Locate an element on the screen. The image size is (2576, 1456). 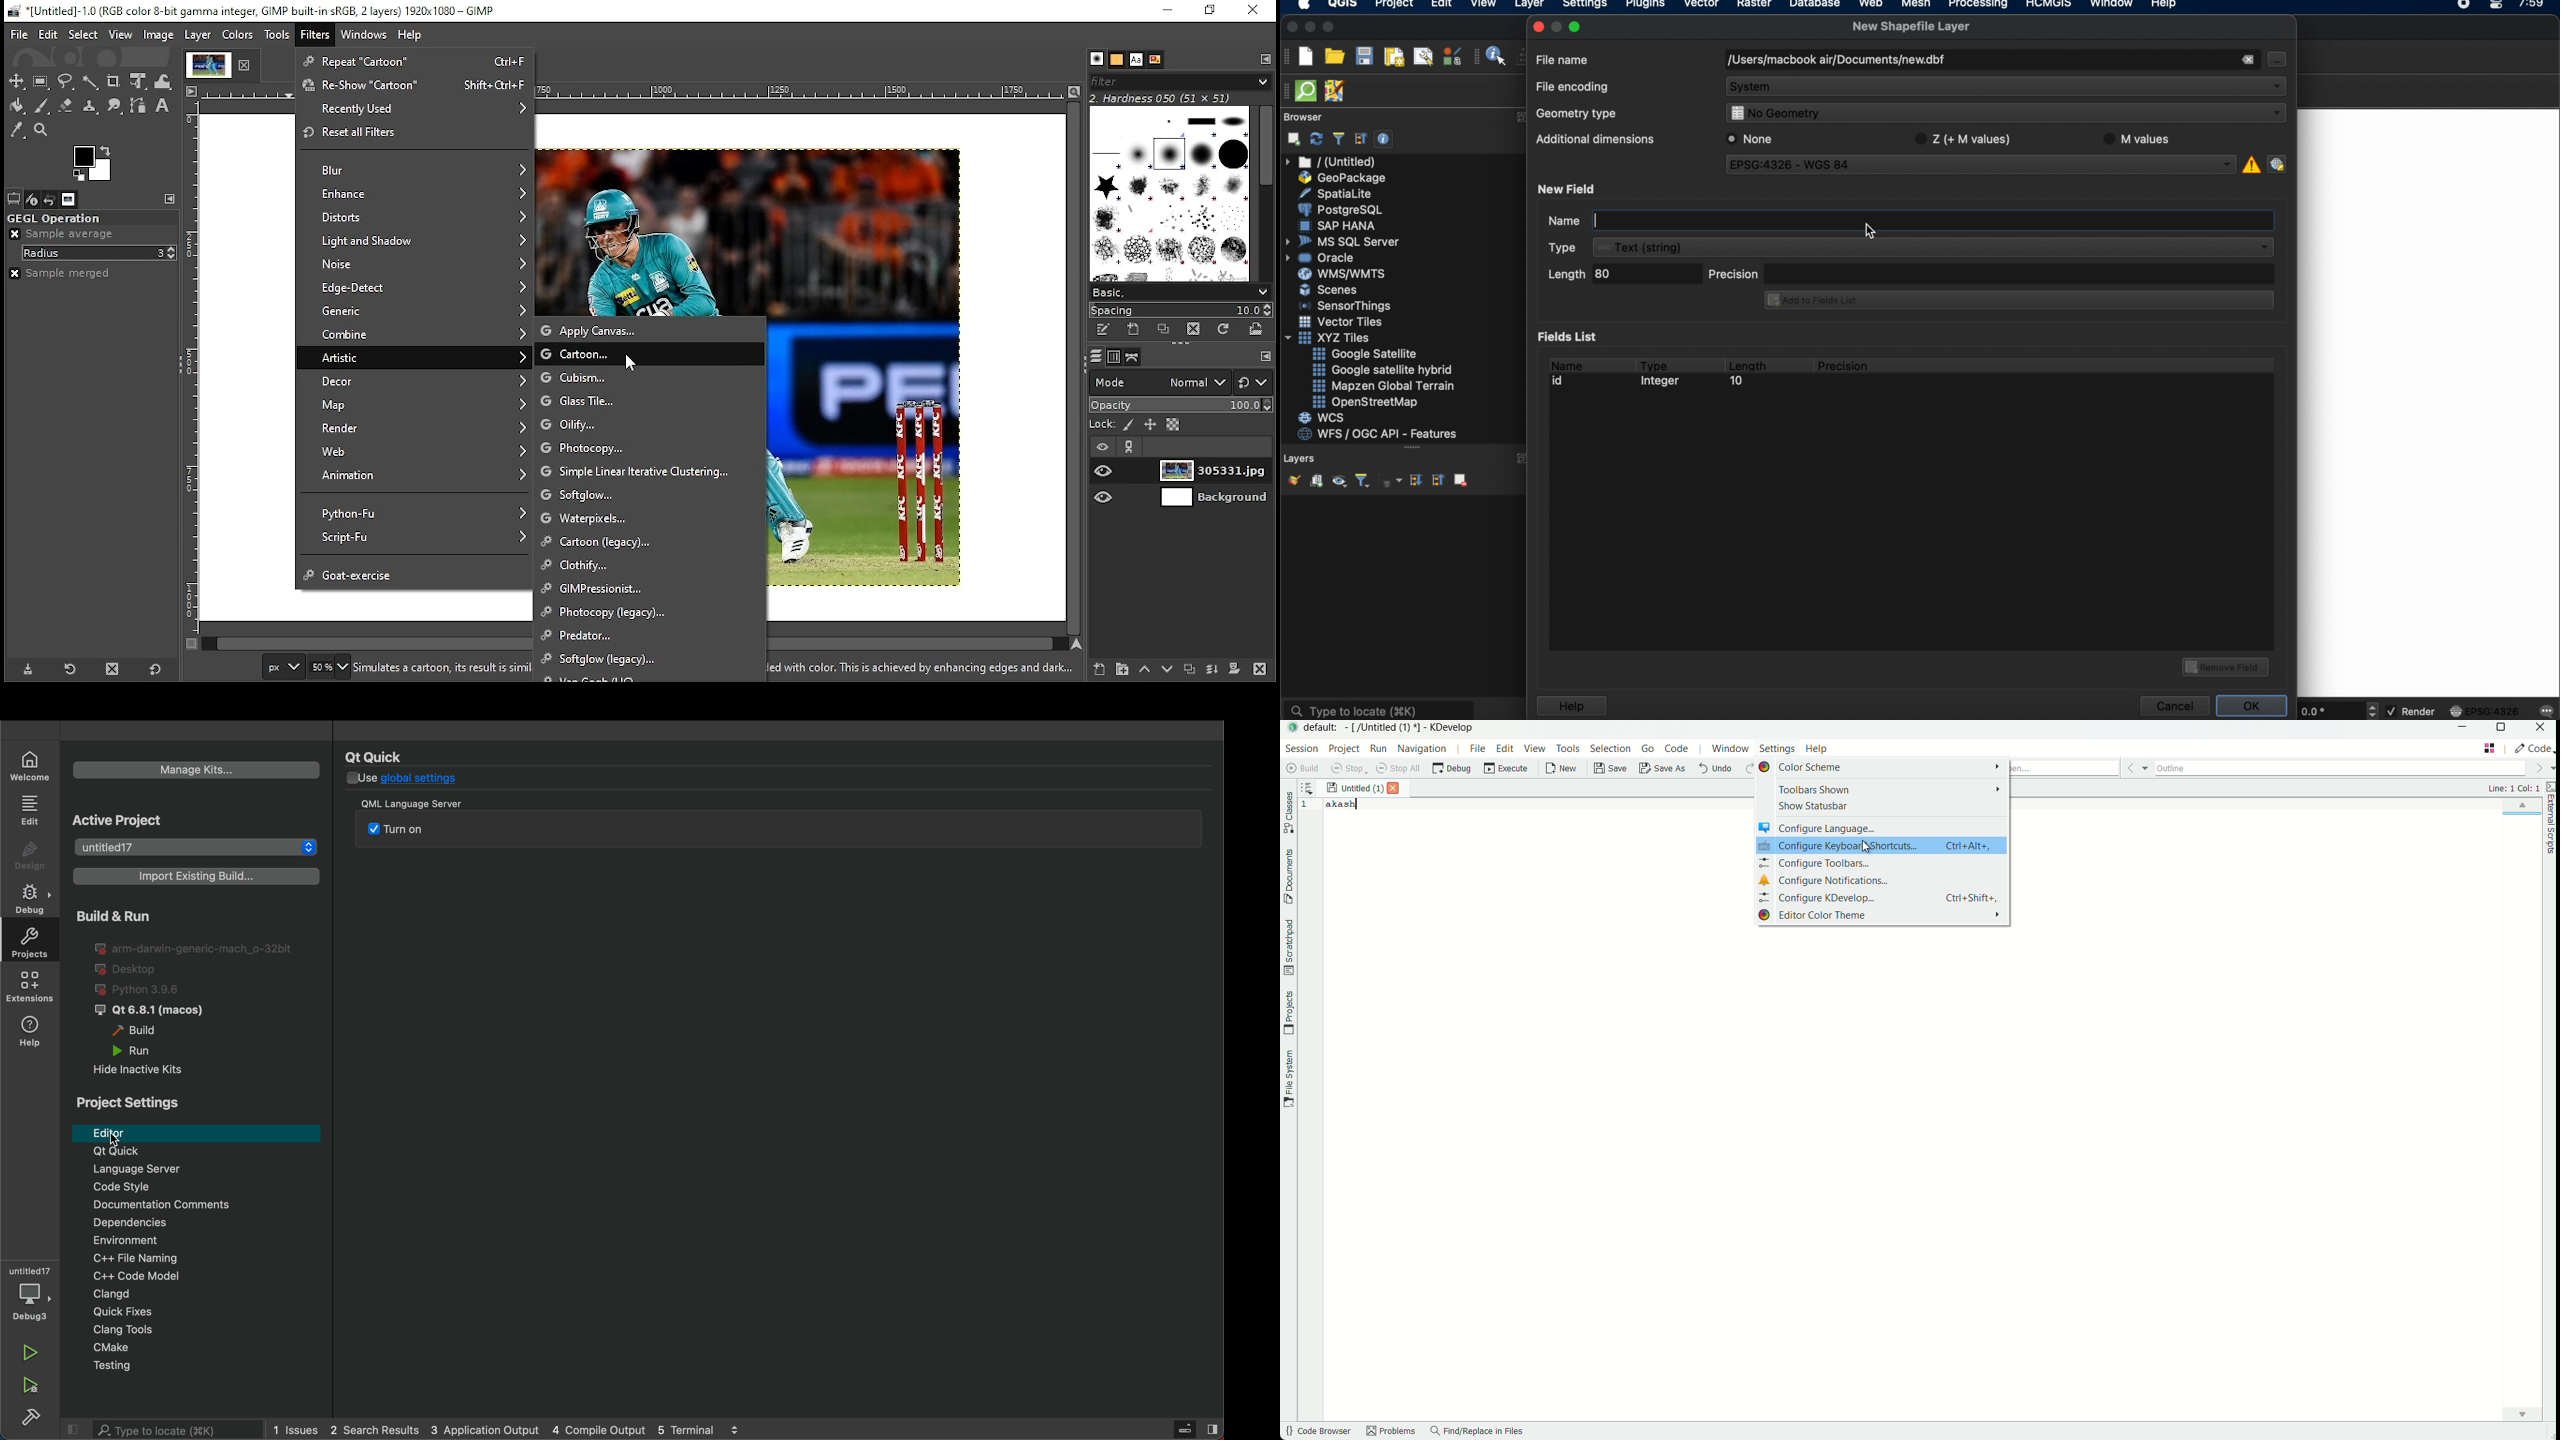
cancel is located at coordinates (2173, 706).